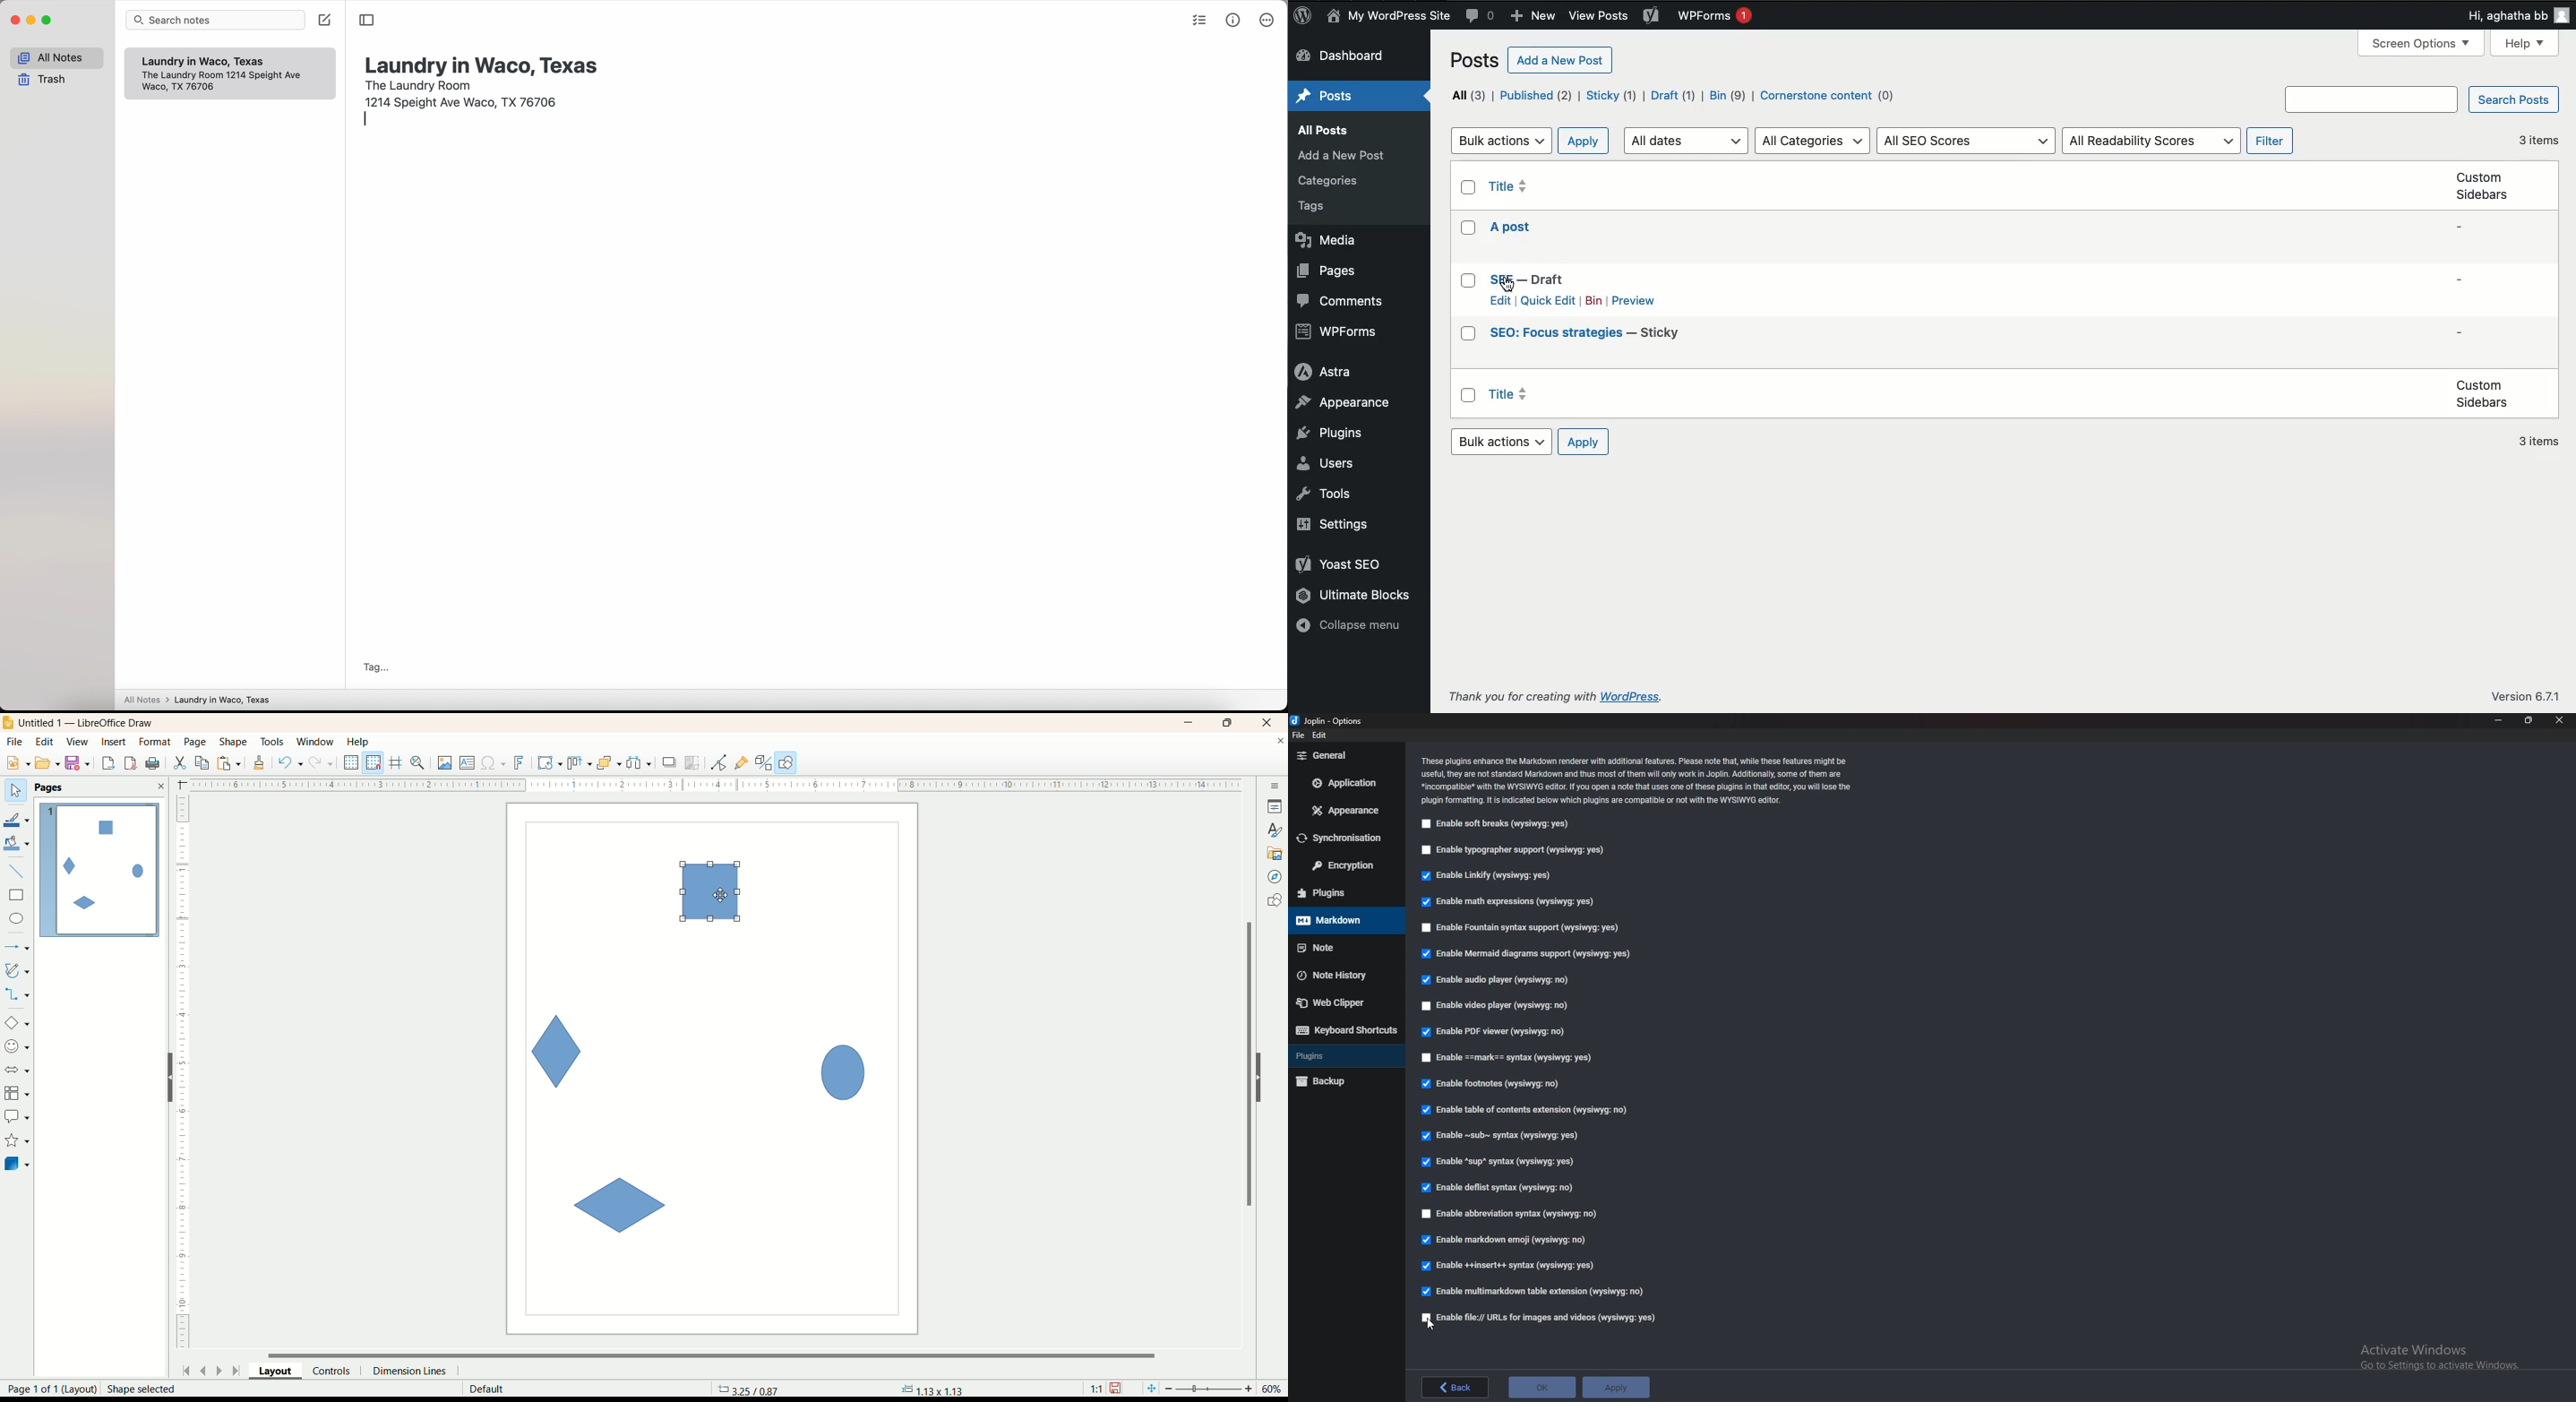 The height and width of the screenshot is (1428, 2576). What do you see at coordinates (1275, 784) in the screenshot?
I see `sidebar settings` at bounding box center [1275, 784].